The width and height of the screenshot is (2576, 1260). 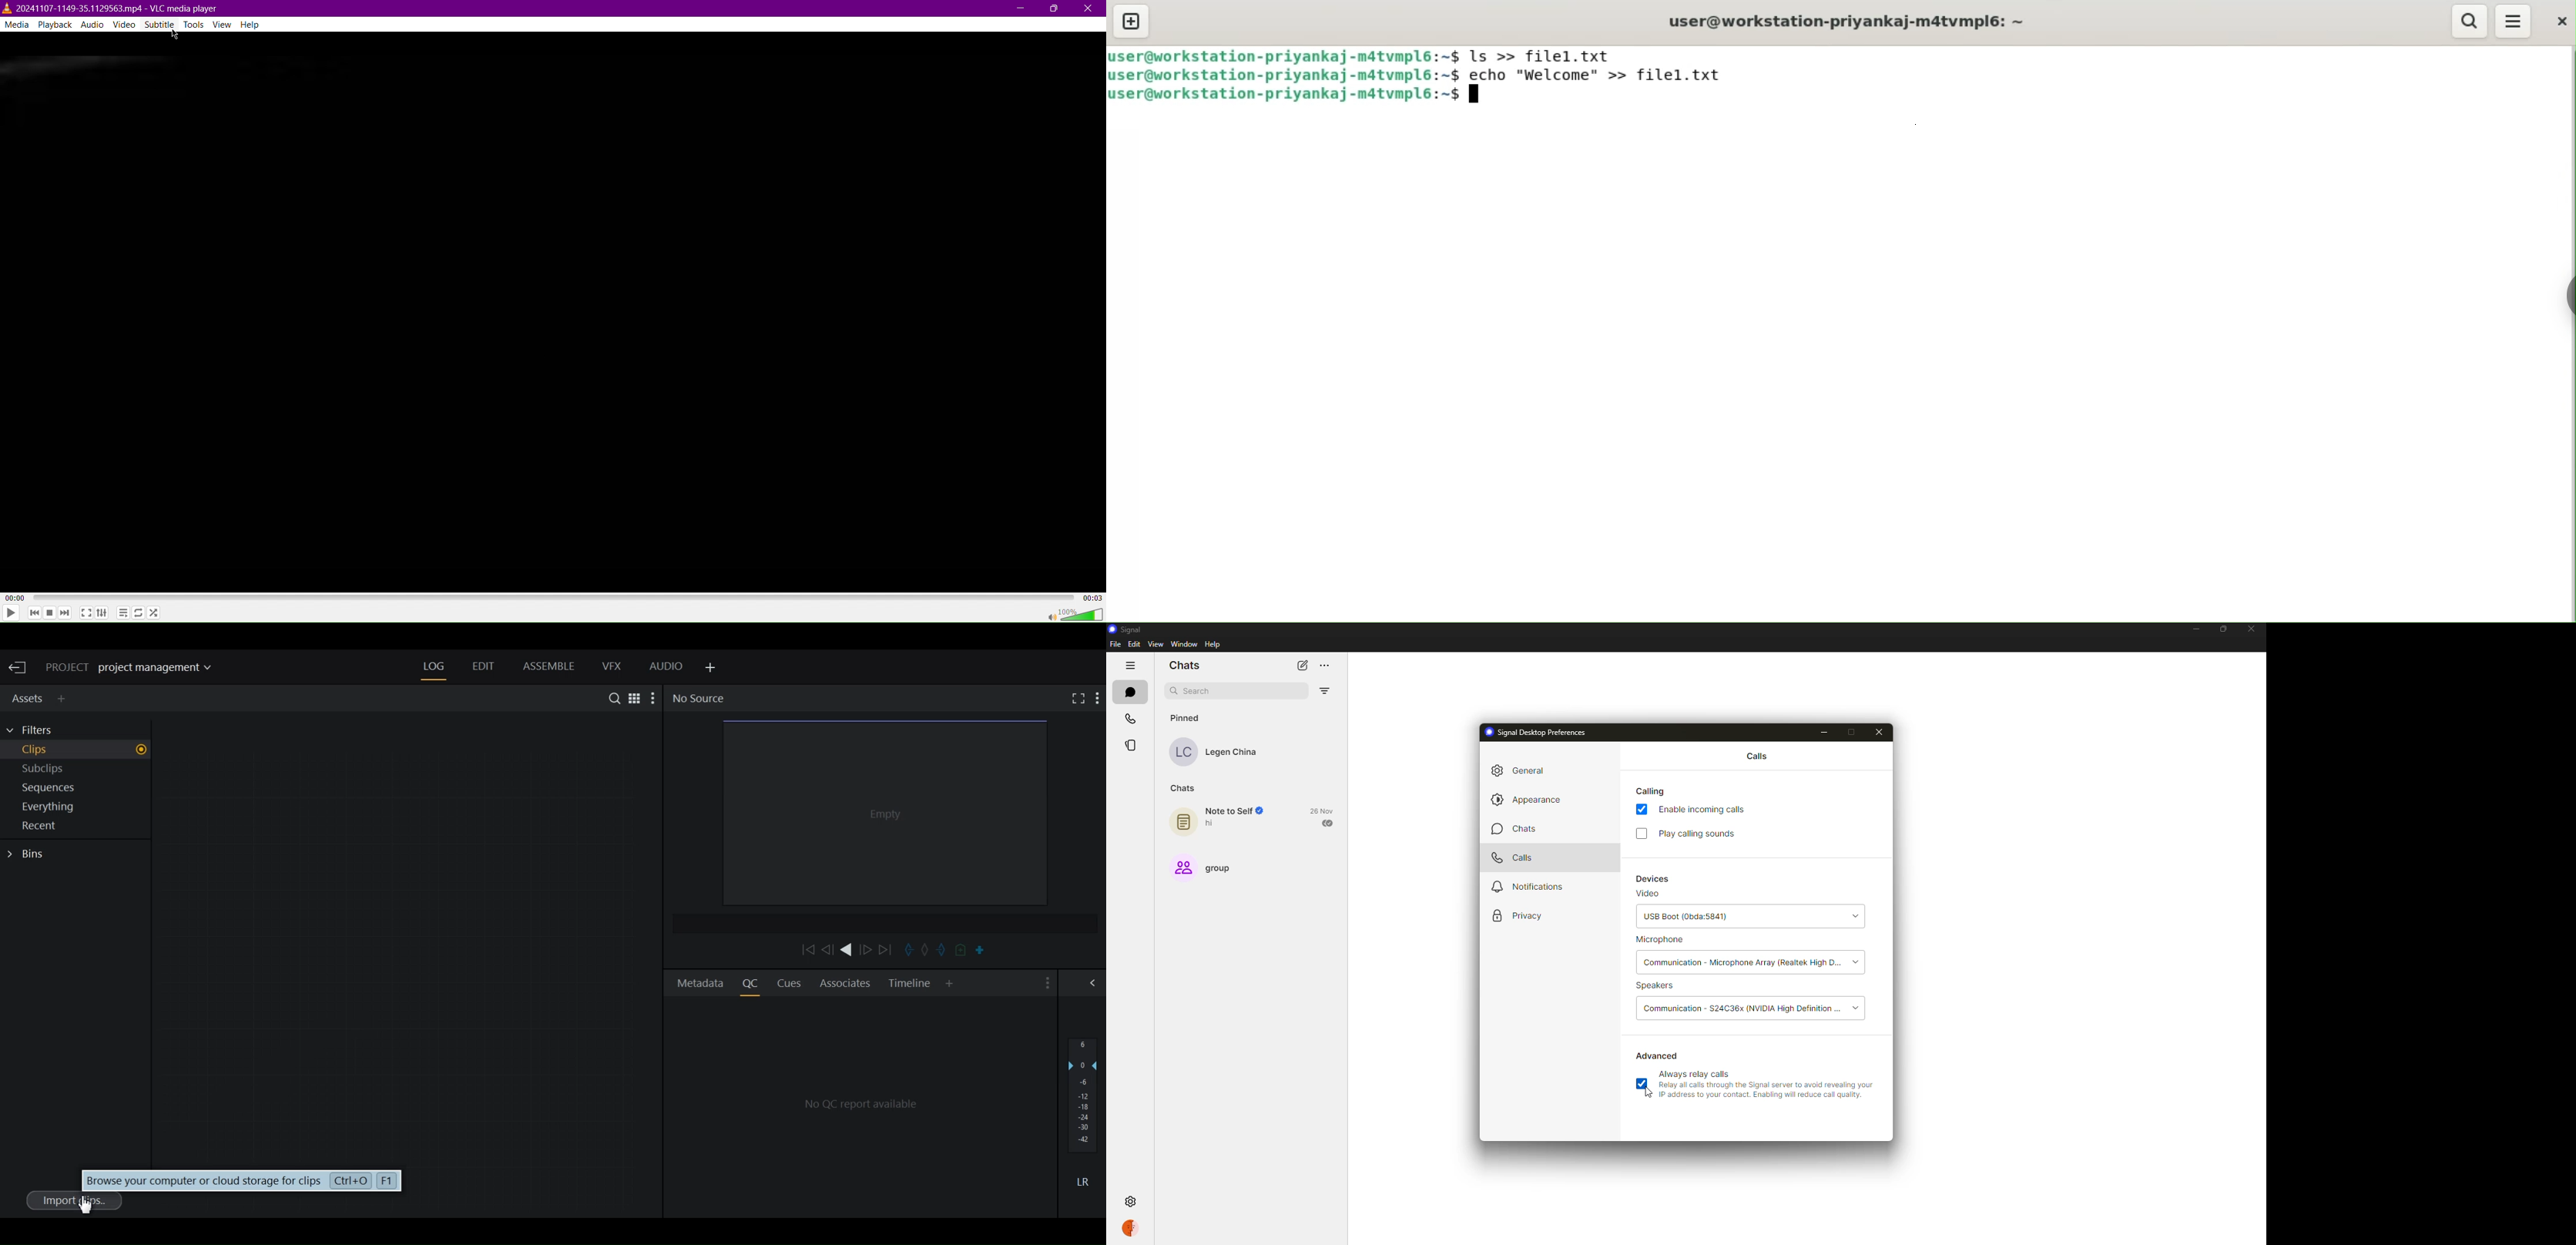 What do you see at coordinates (482, 667) in the screenshot?
I see `Edit` at bounding box center [482, 667].